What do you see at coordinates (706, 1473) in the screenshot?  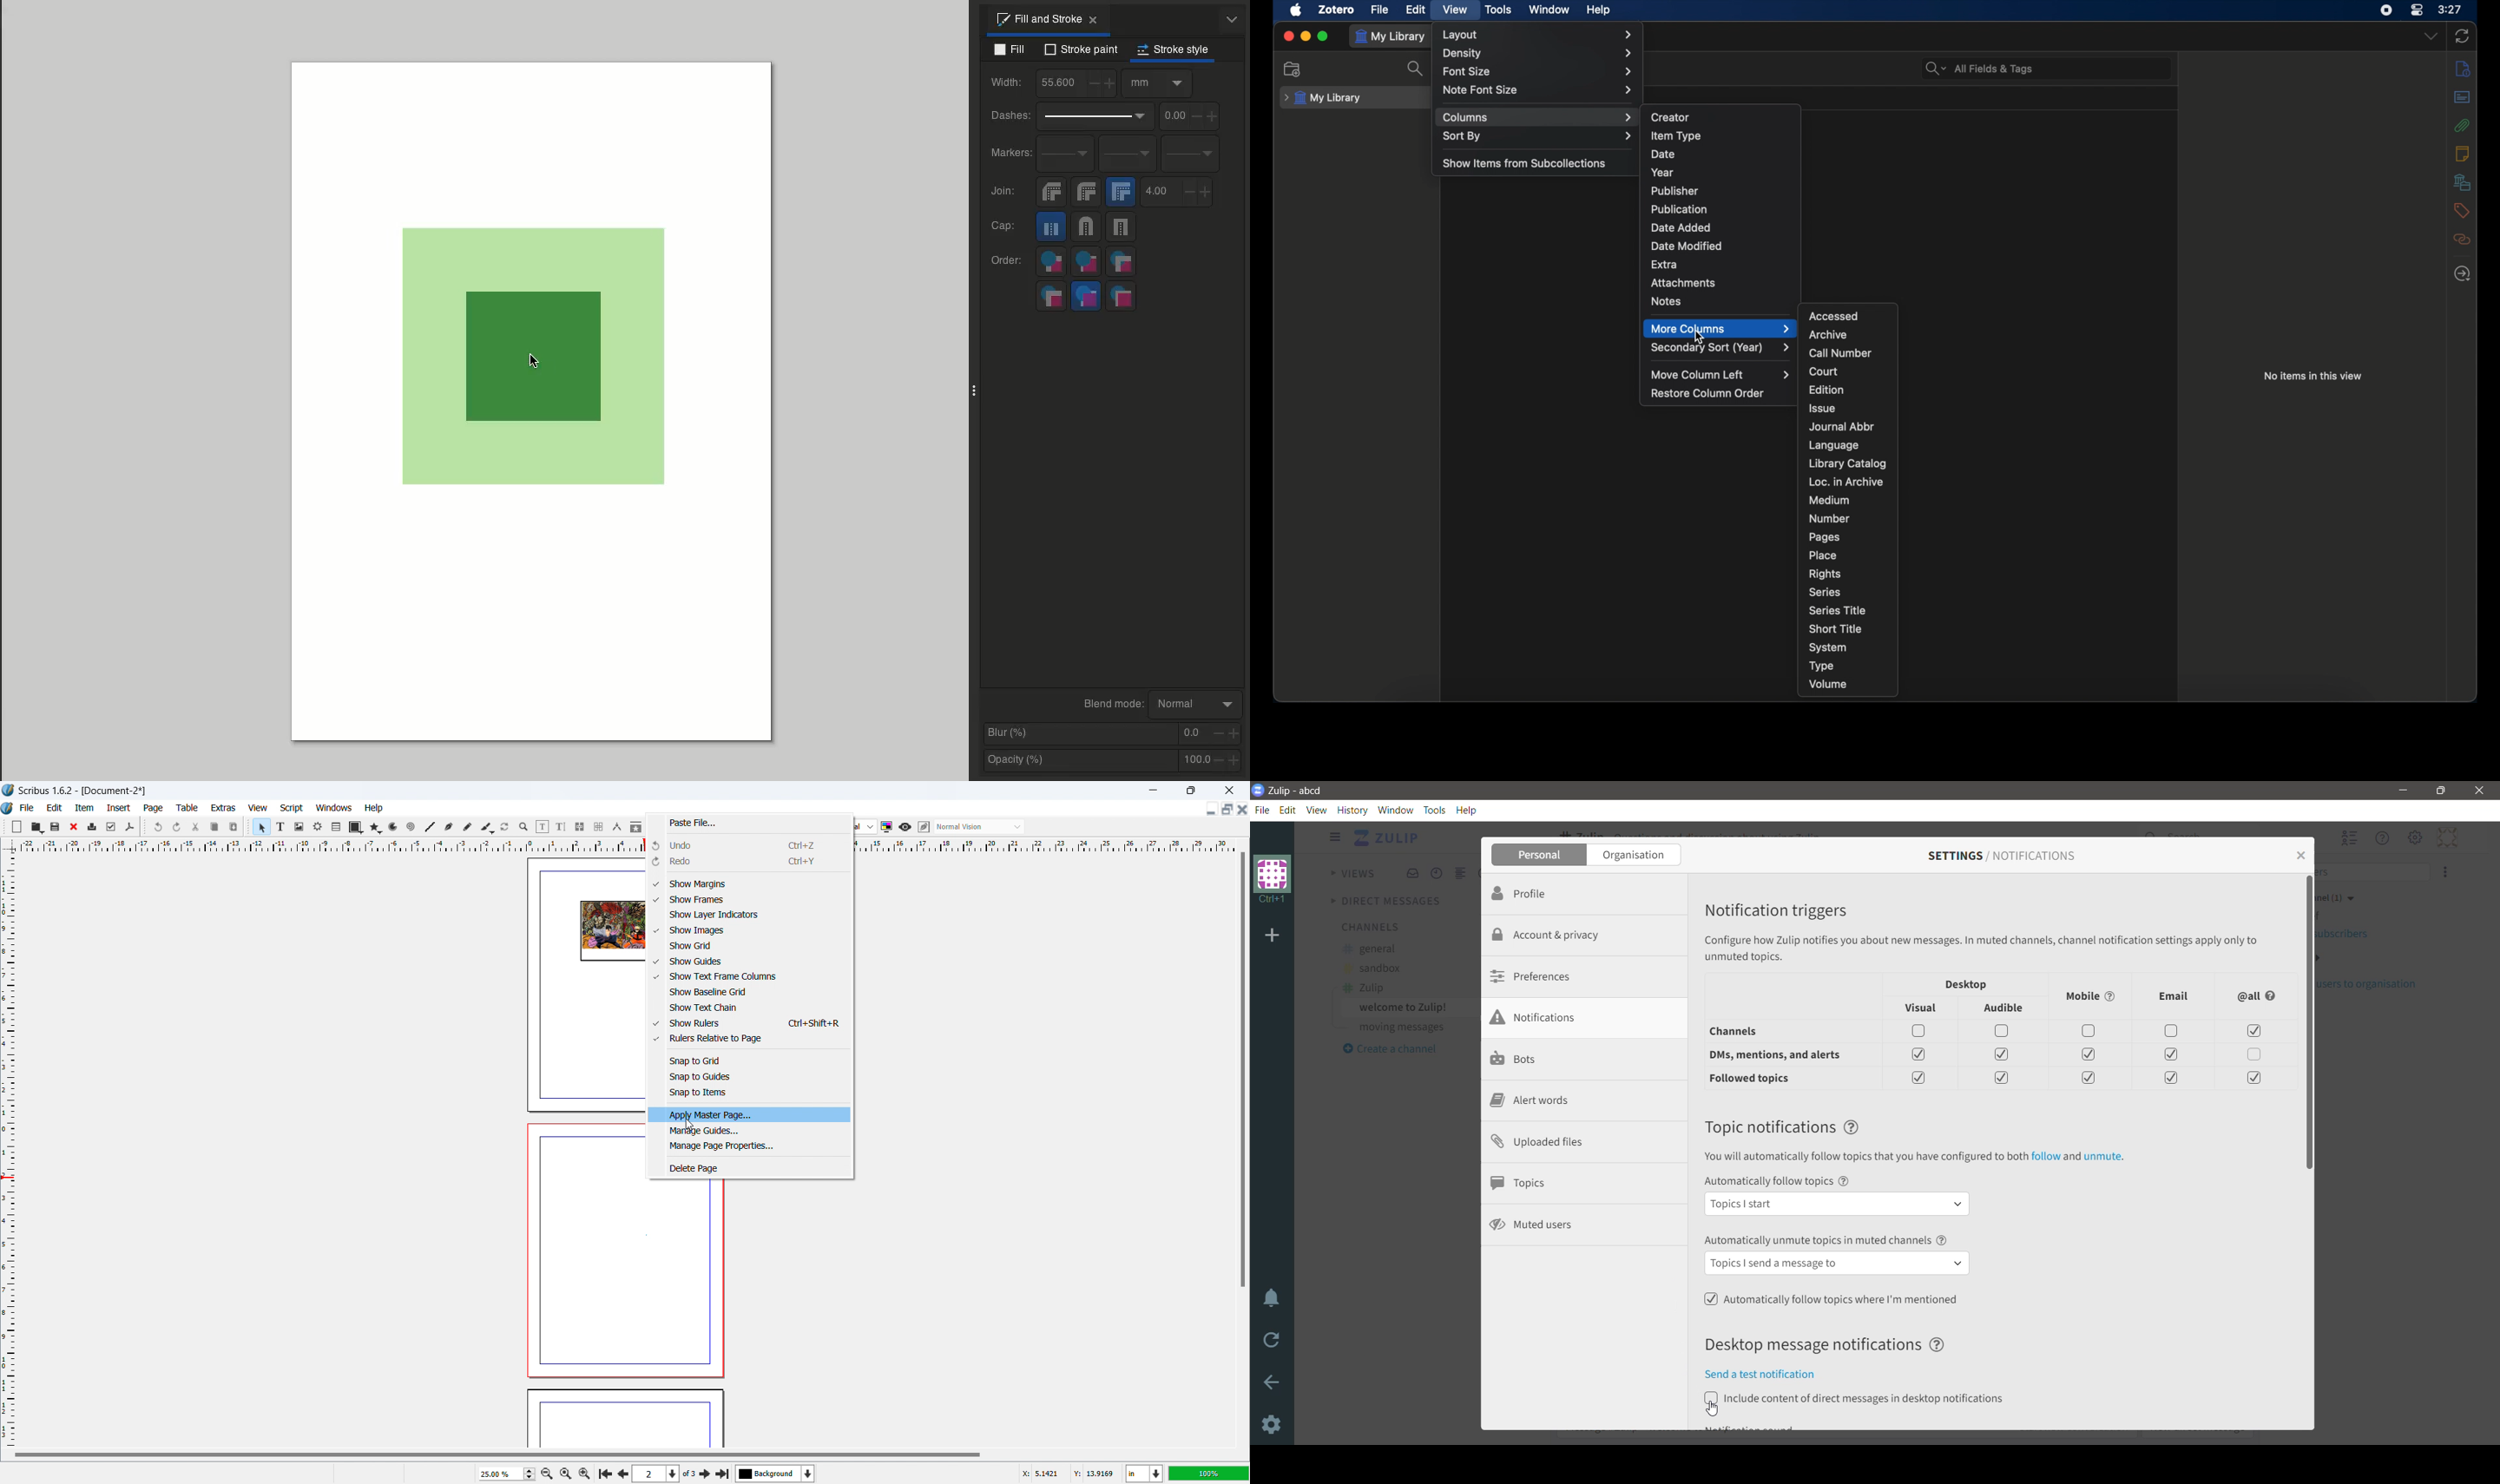 I see `next page` at bounding box center [706, 1473].